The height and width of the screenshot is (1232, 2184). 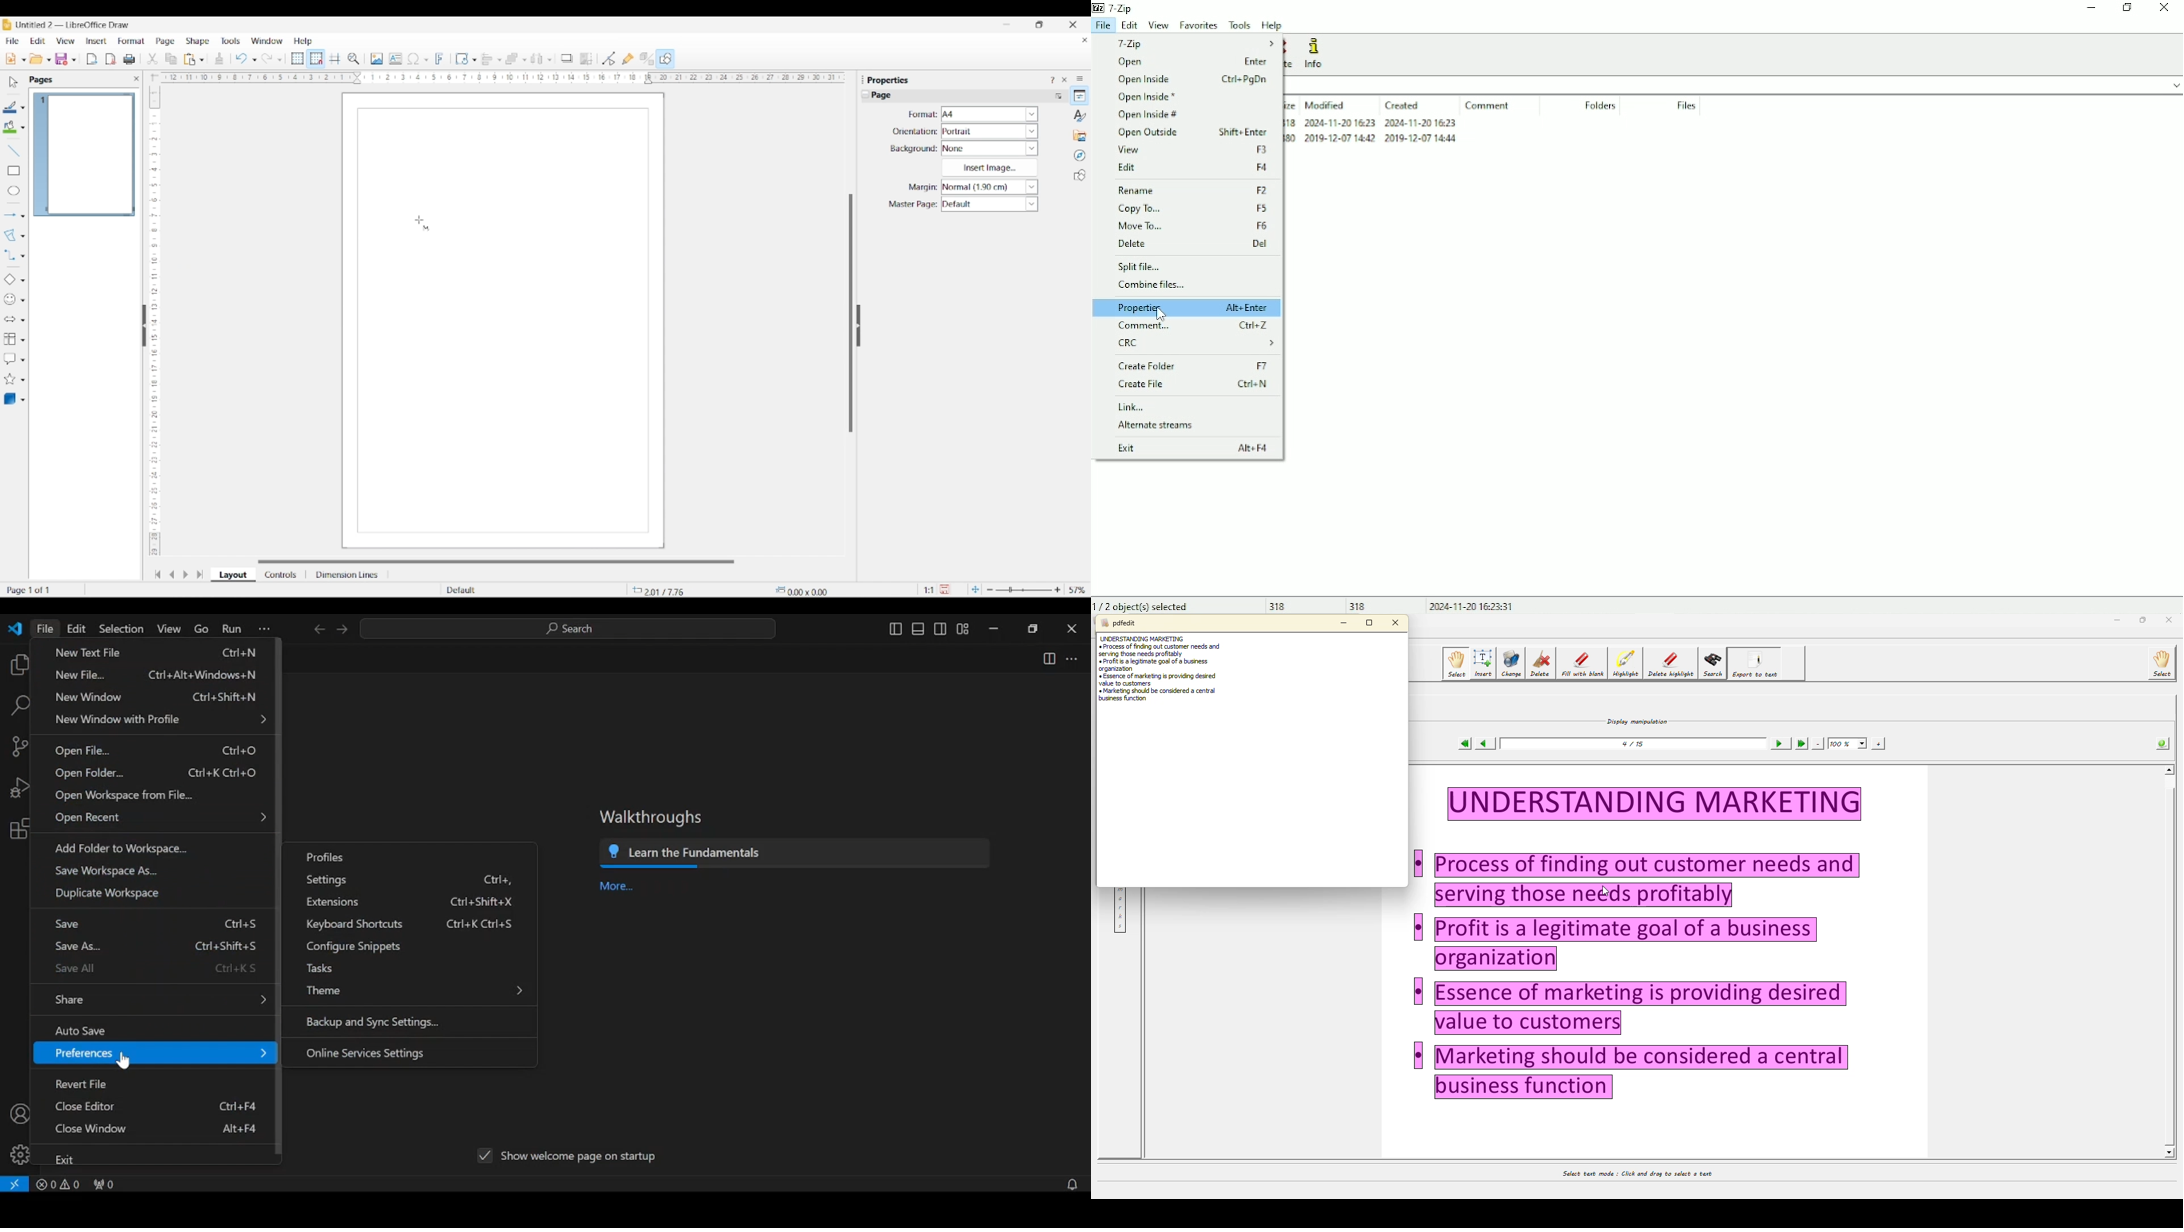 What do you see at coordinates (10, 399) in the screenshot?
I see `Selected 3D object` at bounding box center [10, 399].